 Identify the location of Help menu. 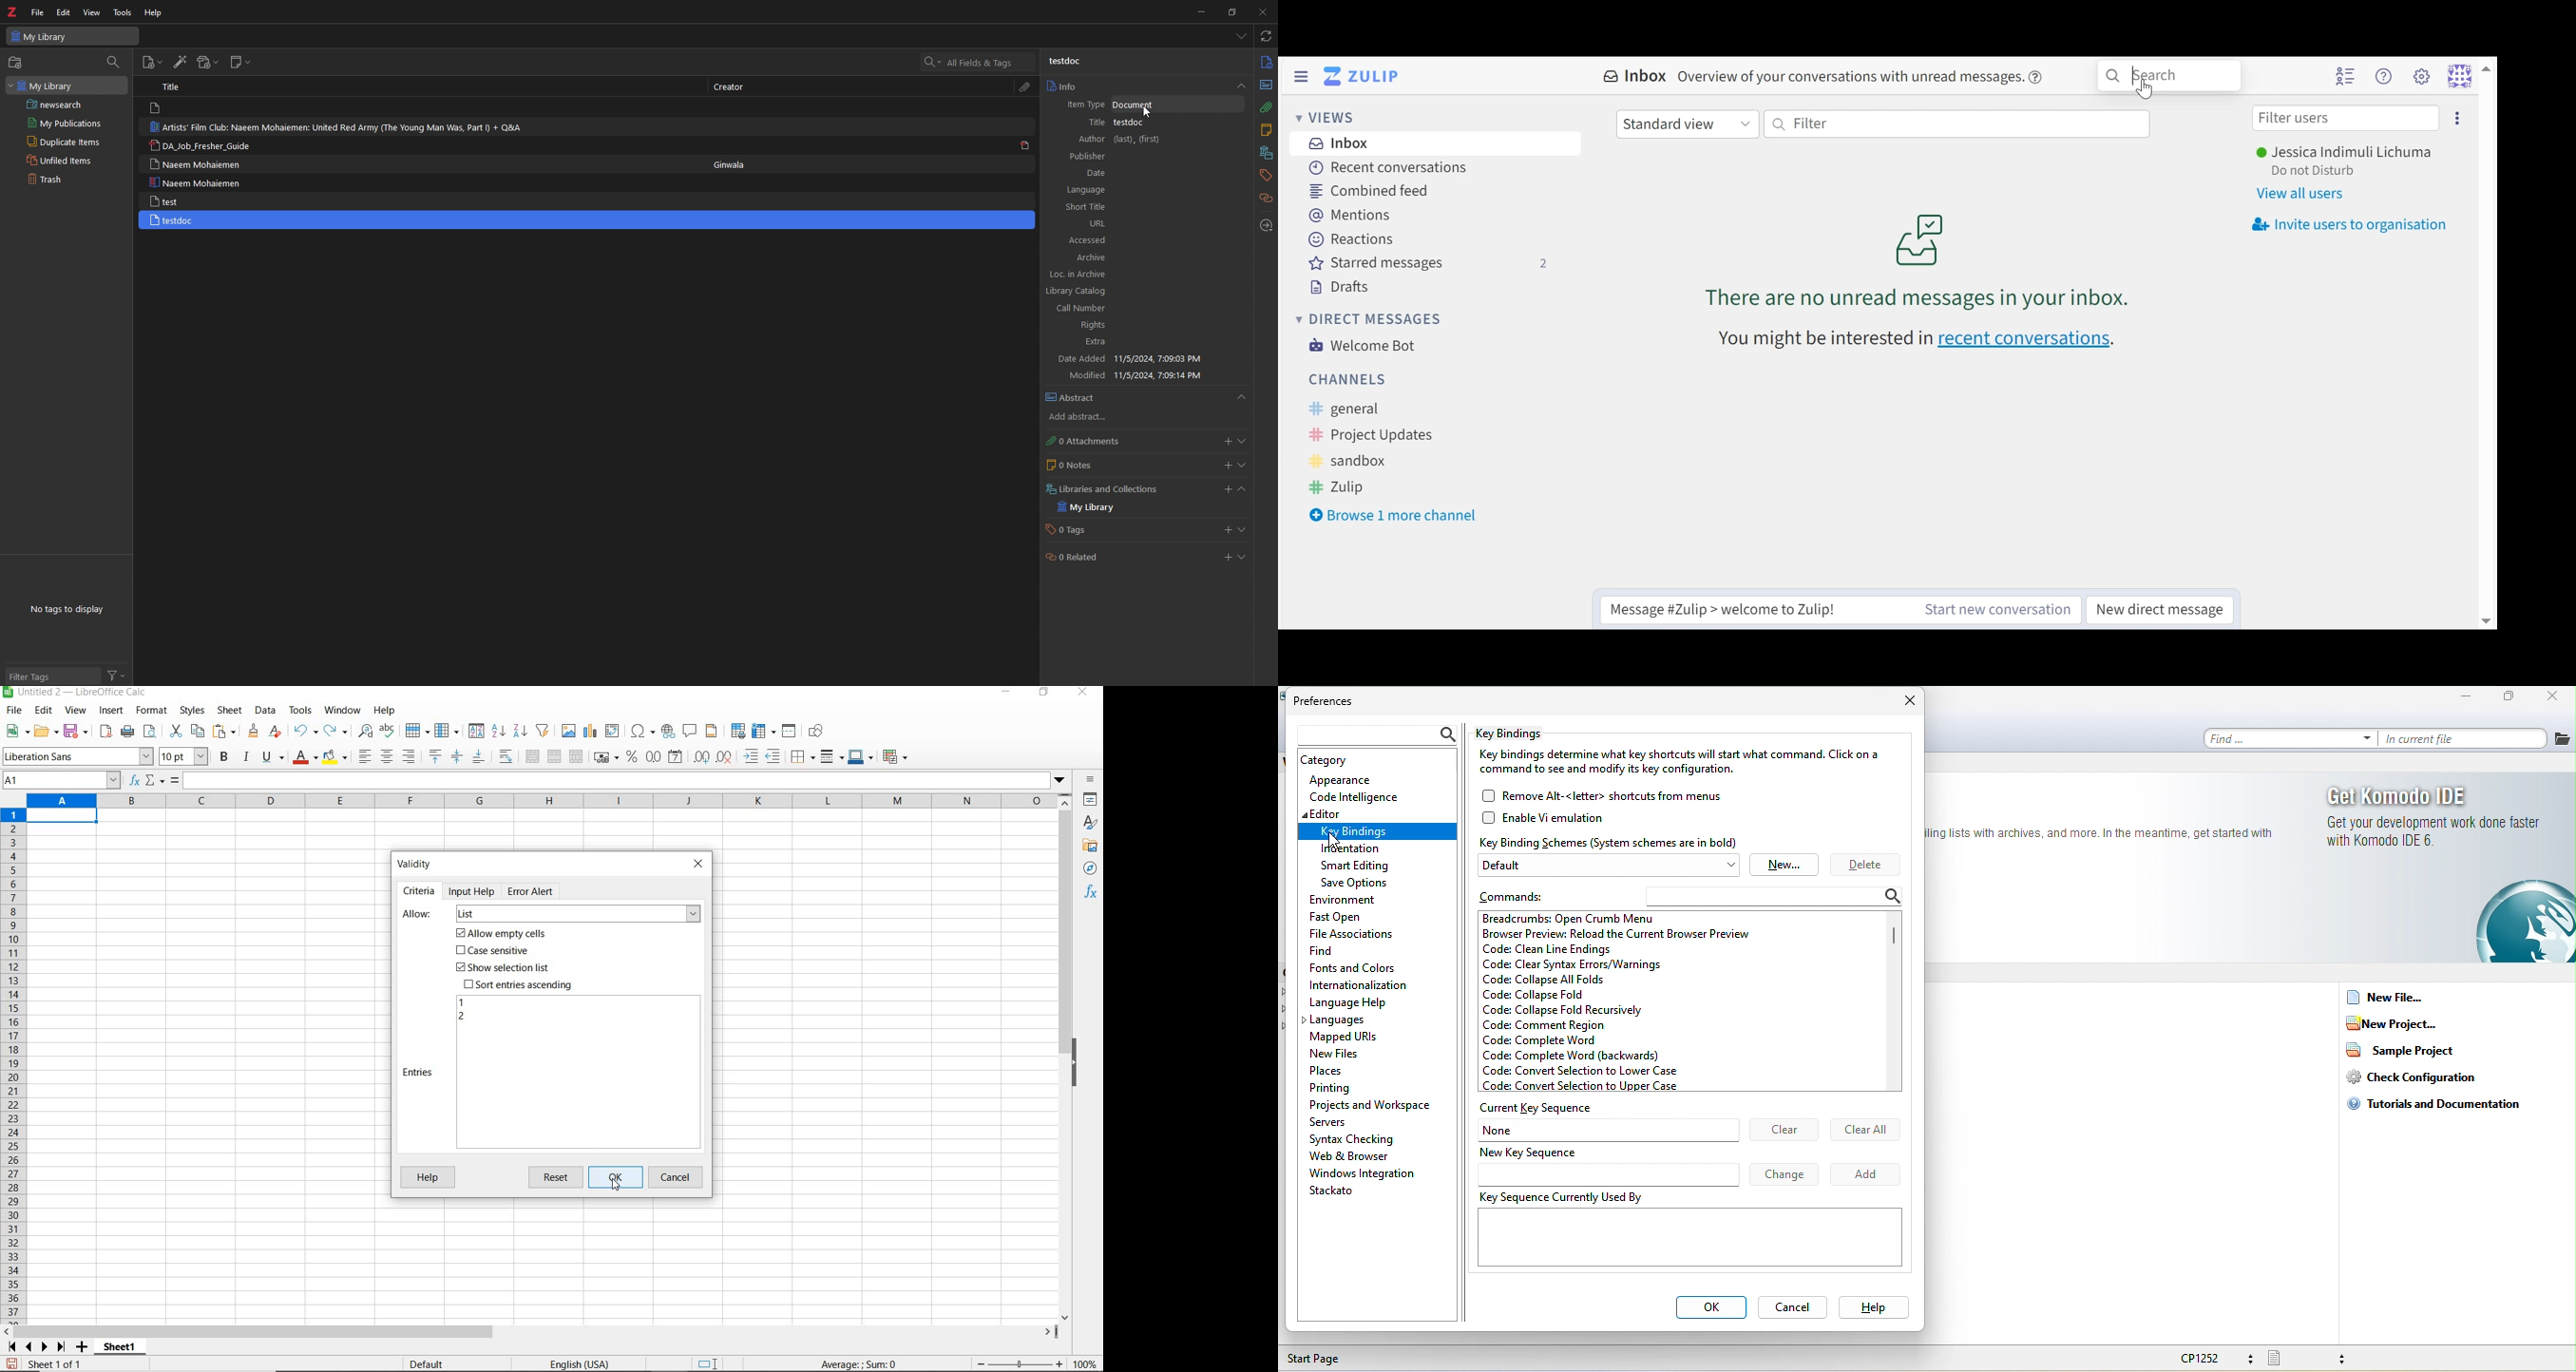
(2386, 76).